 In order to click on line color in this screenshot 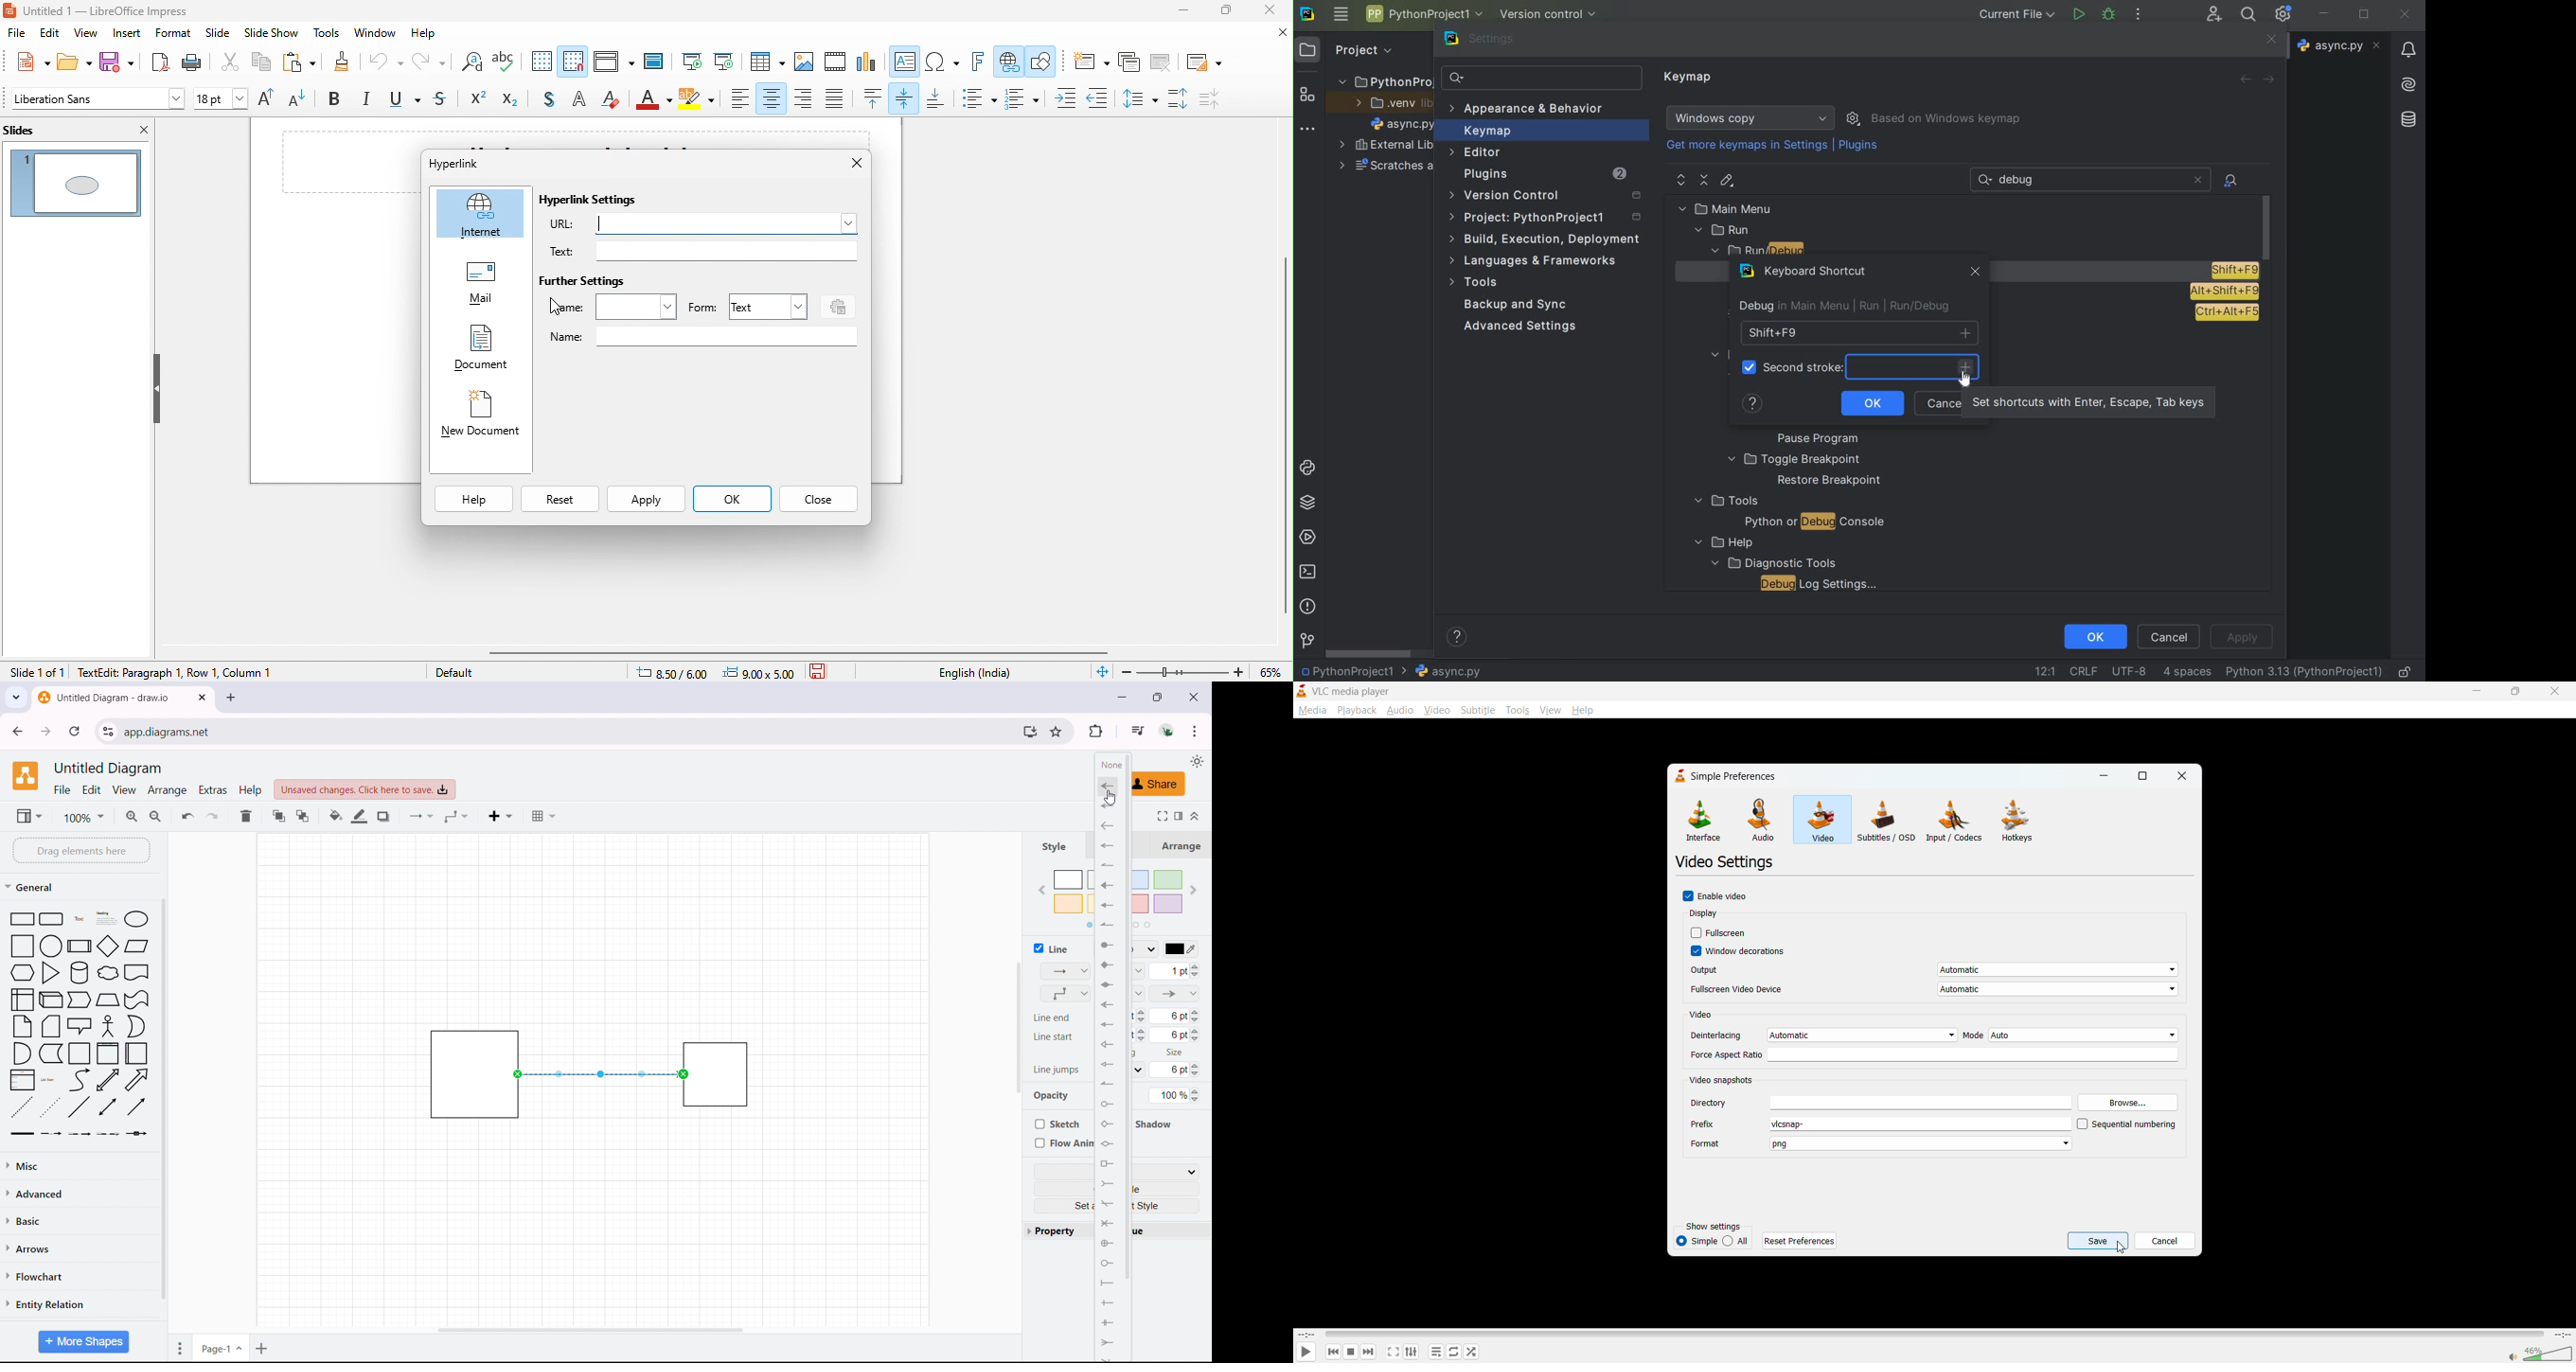, I will do `click(360, 817)`.